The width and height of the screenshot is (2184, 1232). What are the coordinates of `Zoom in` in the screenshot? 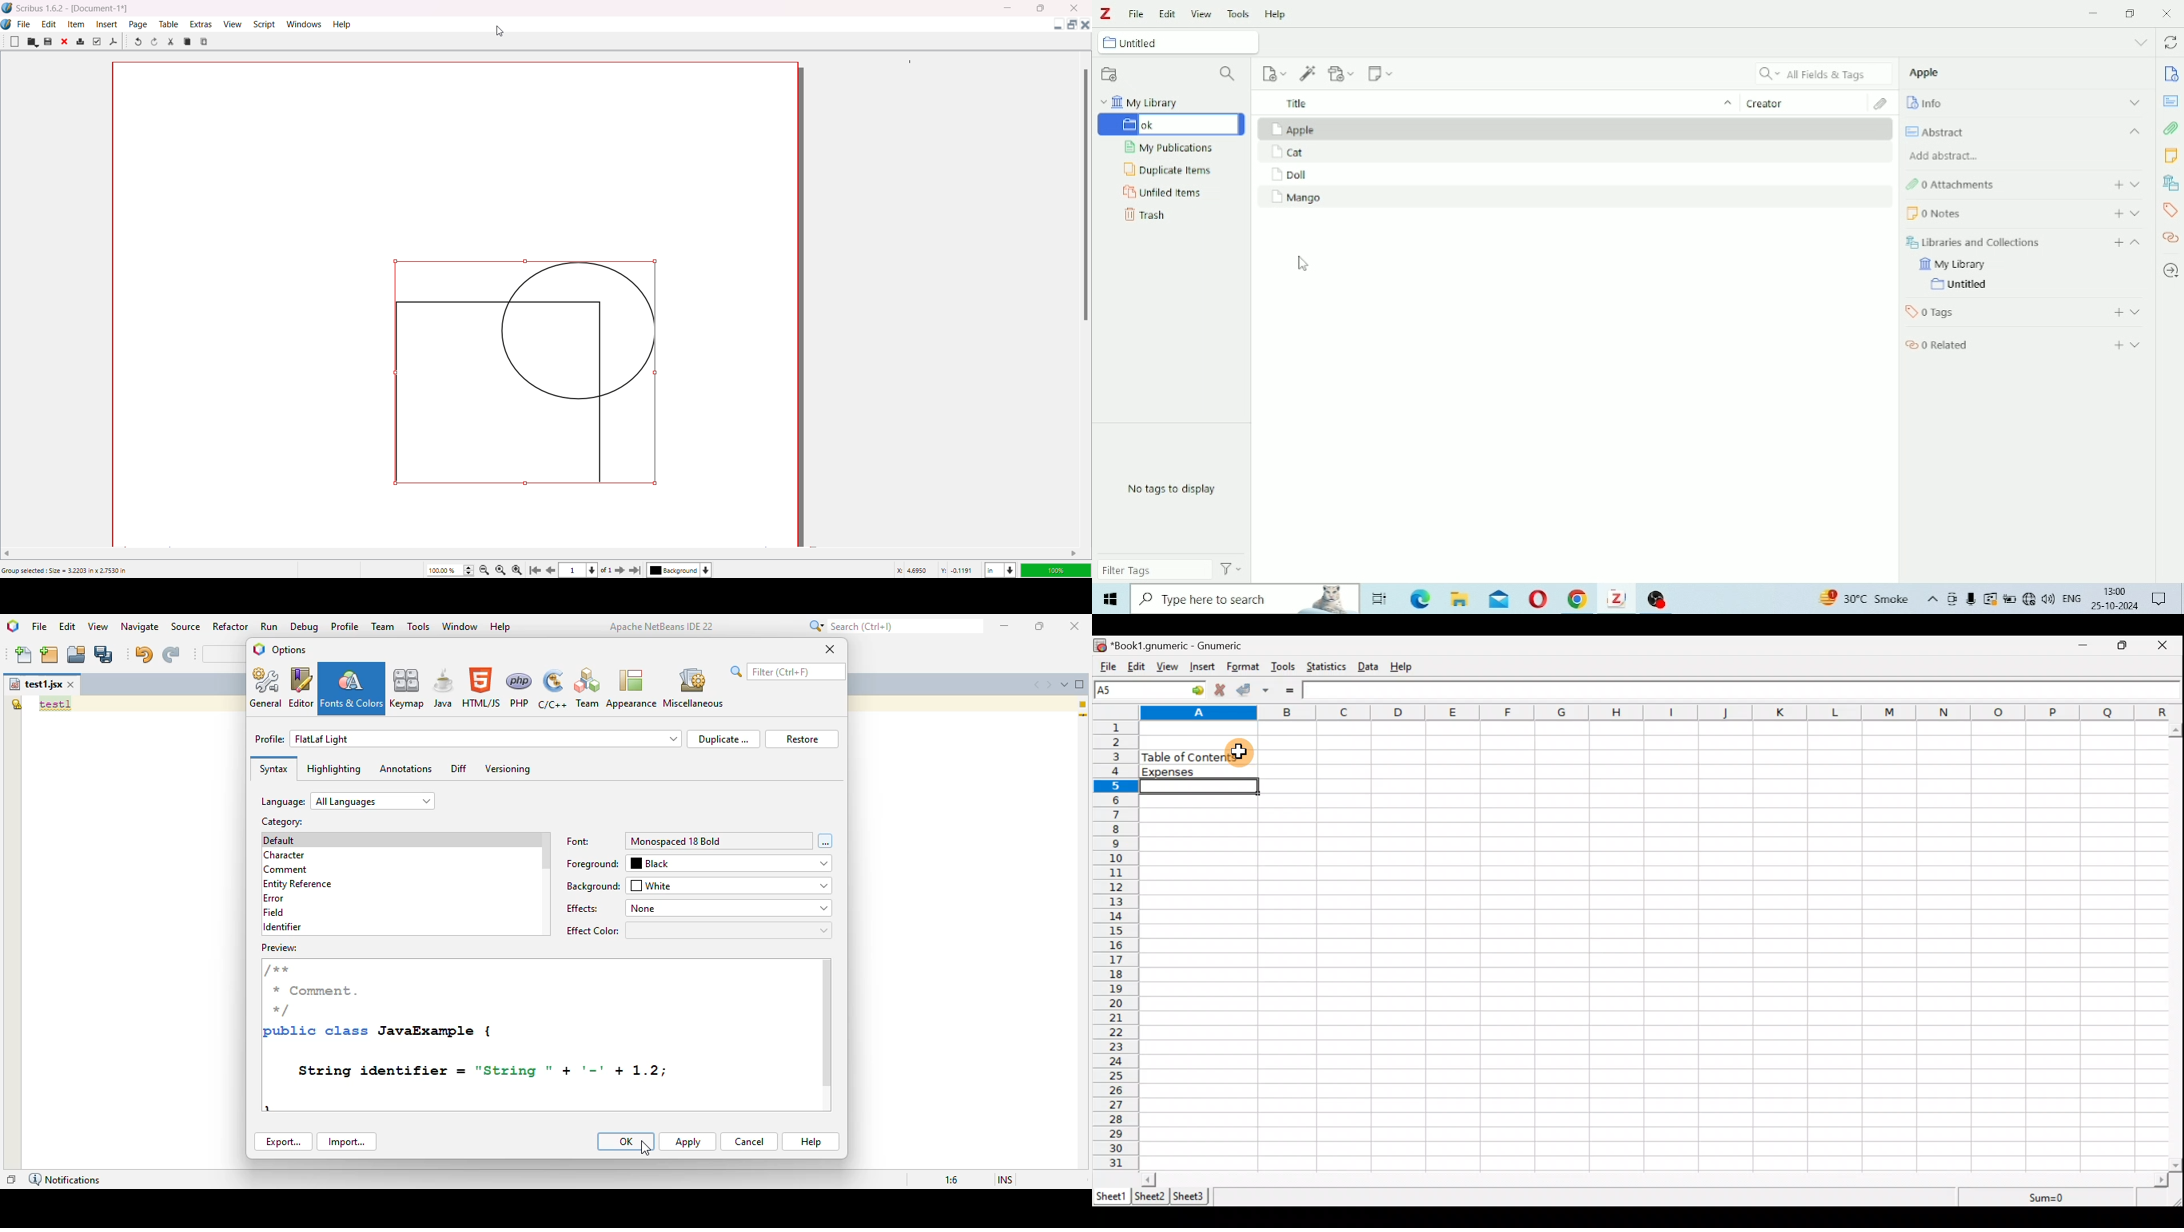 It's located at (519, 570).